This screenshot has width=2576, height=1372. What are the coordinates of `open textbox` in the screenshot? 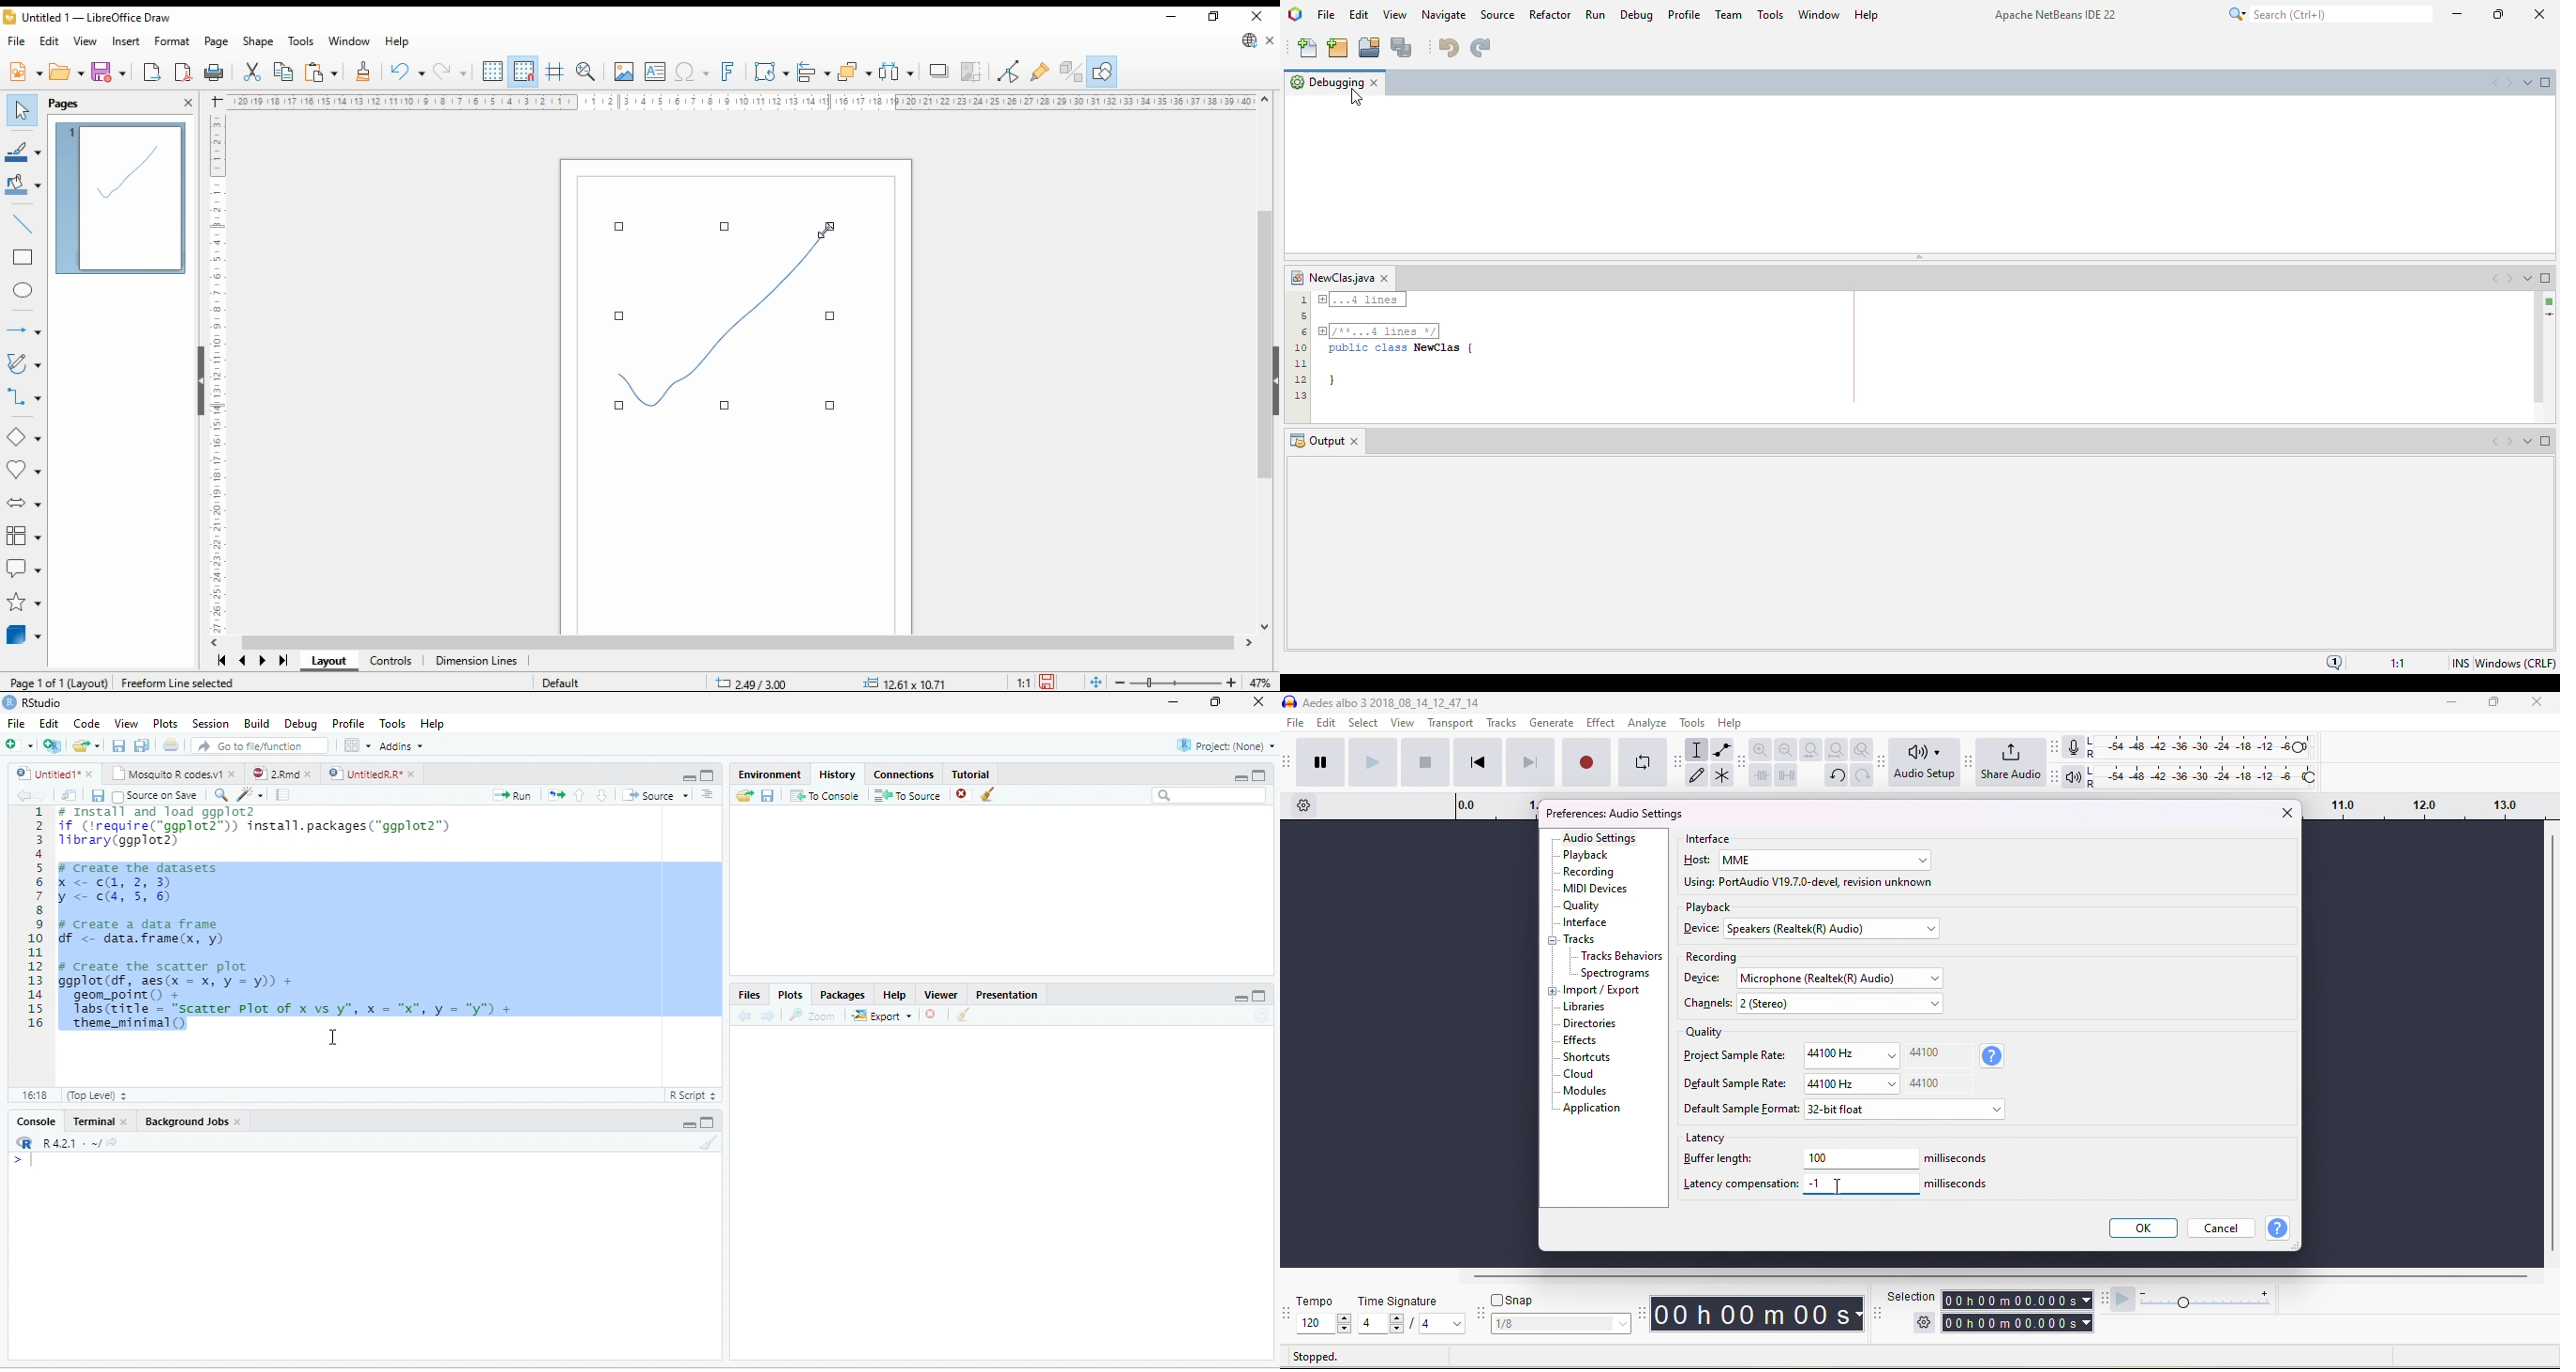 It's located at (656, 72).